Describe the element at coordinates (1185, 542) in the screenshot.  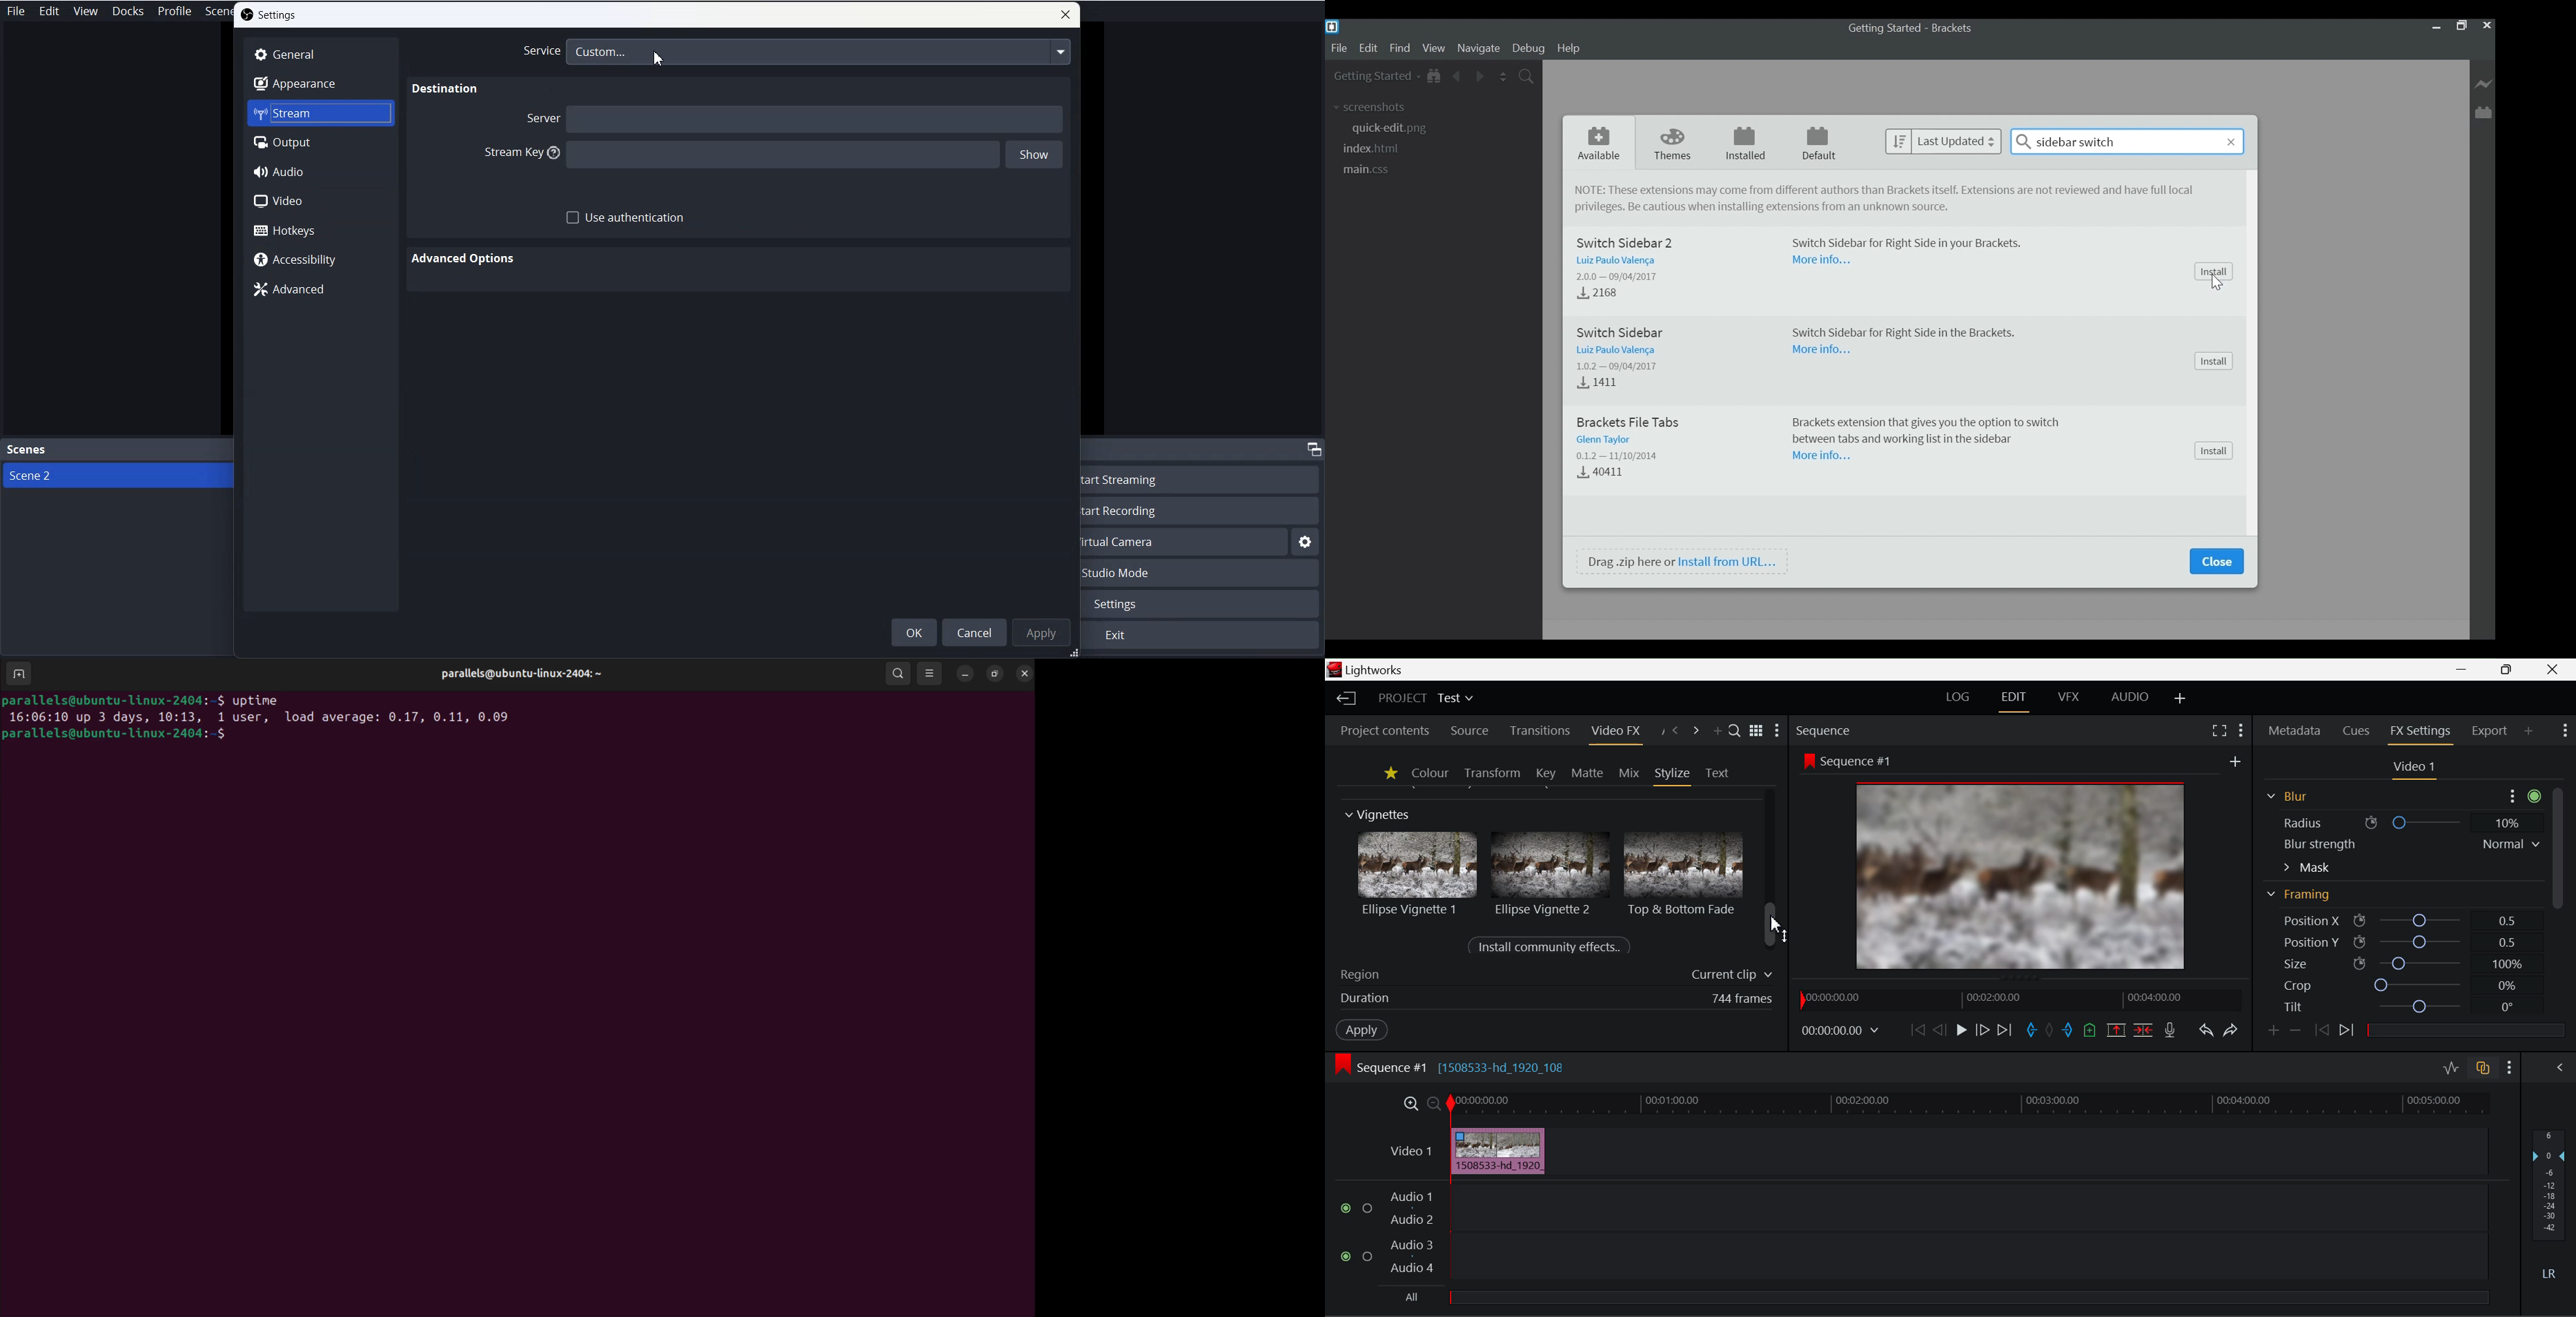
I see `Start Virtual Camera` at that location.